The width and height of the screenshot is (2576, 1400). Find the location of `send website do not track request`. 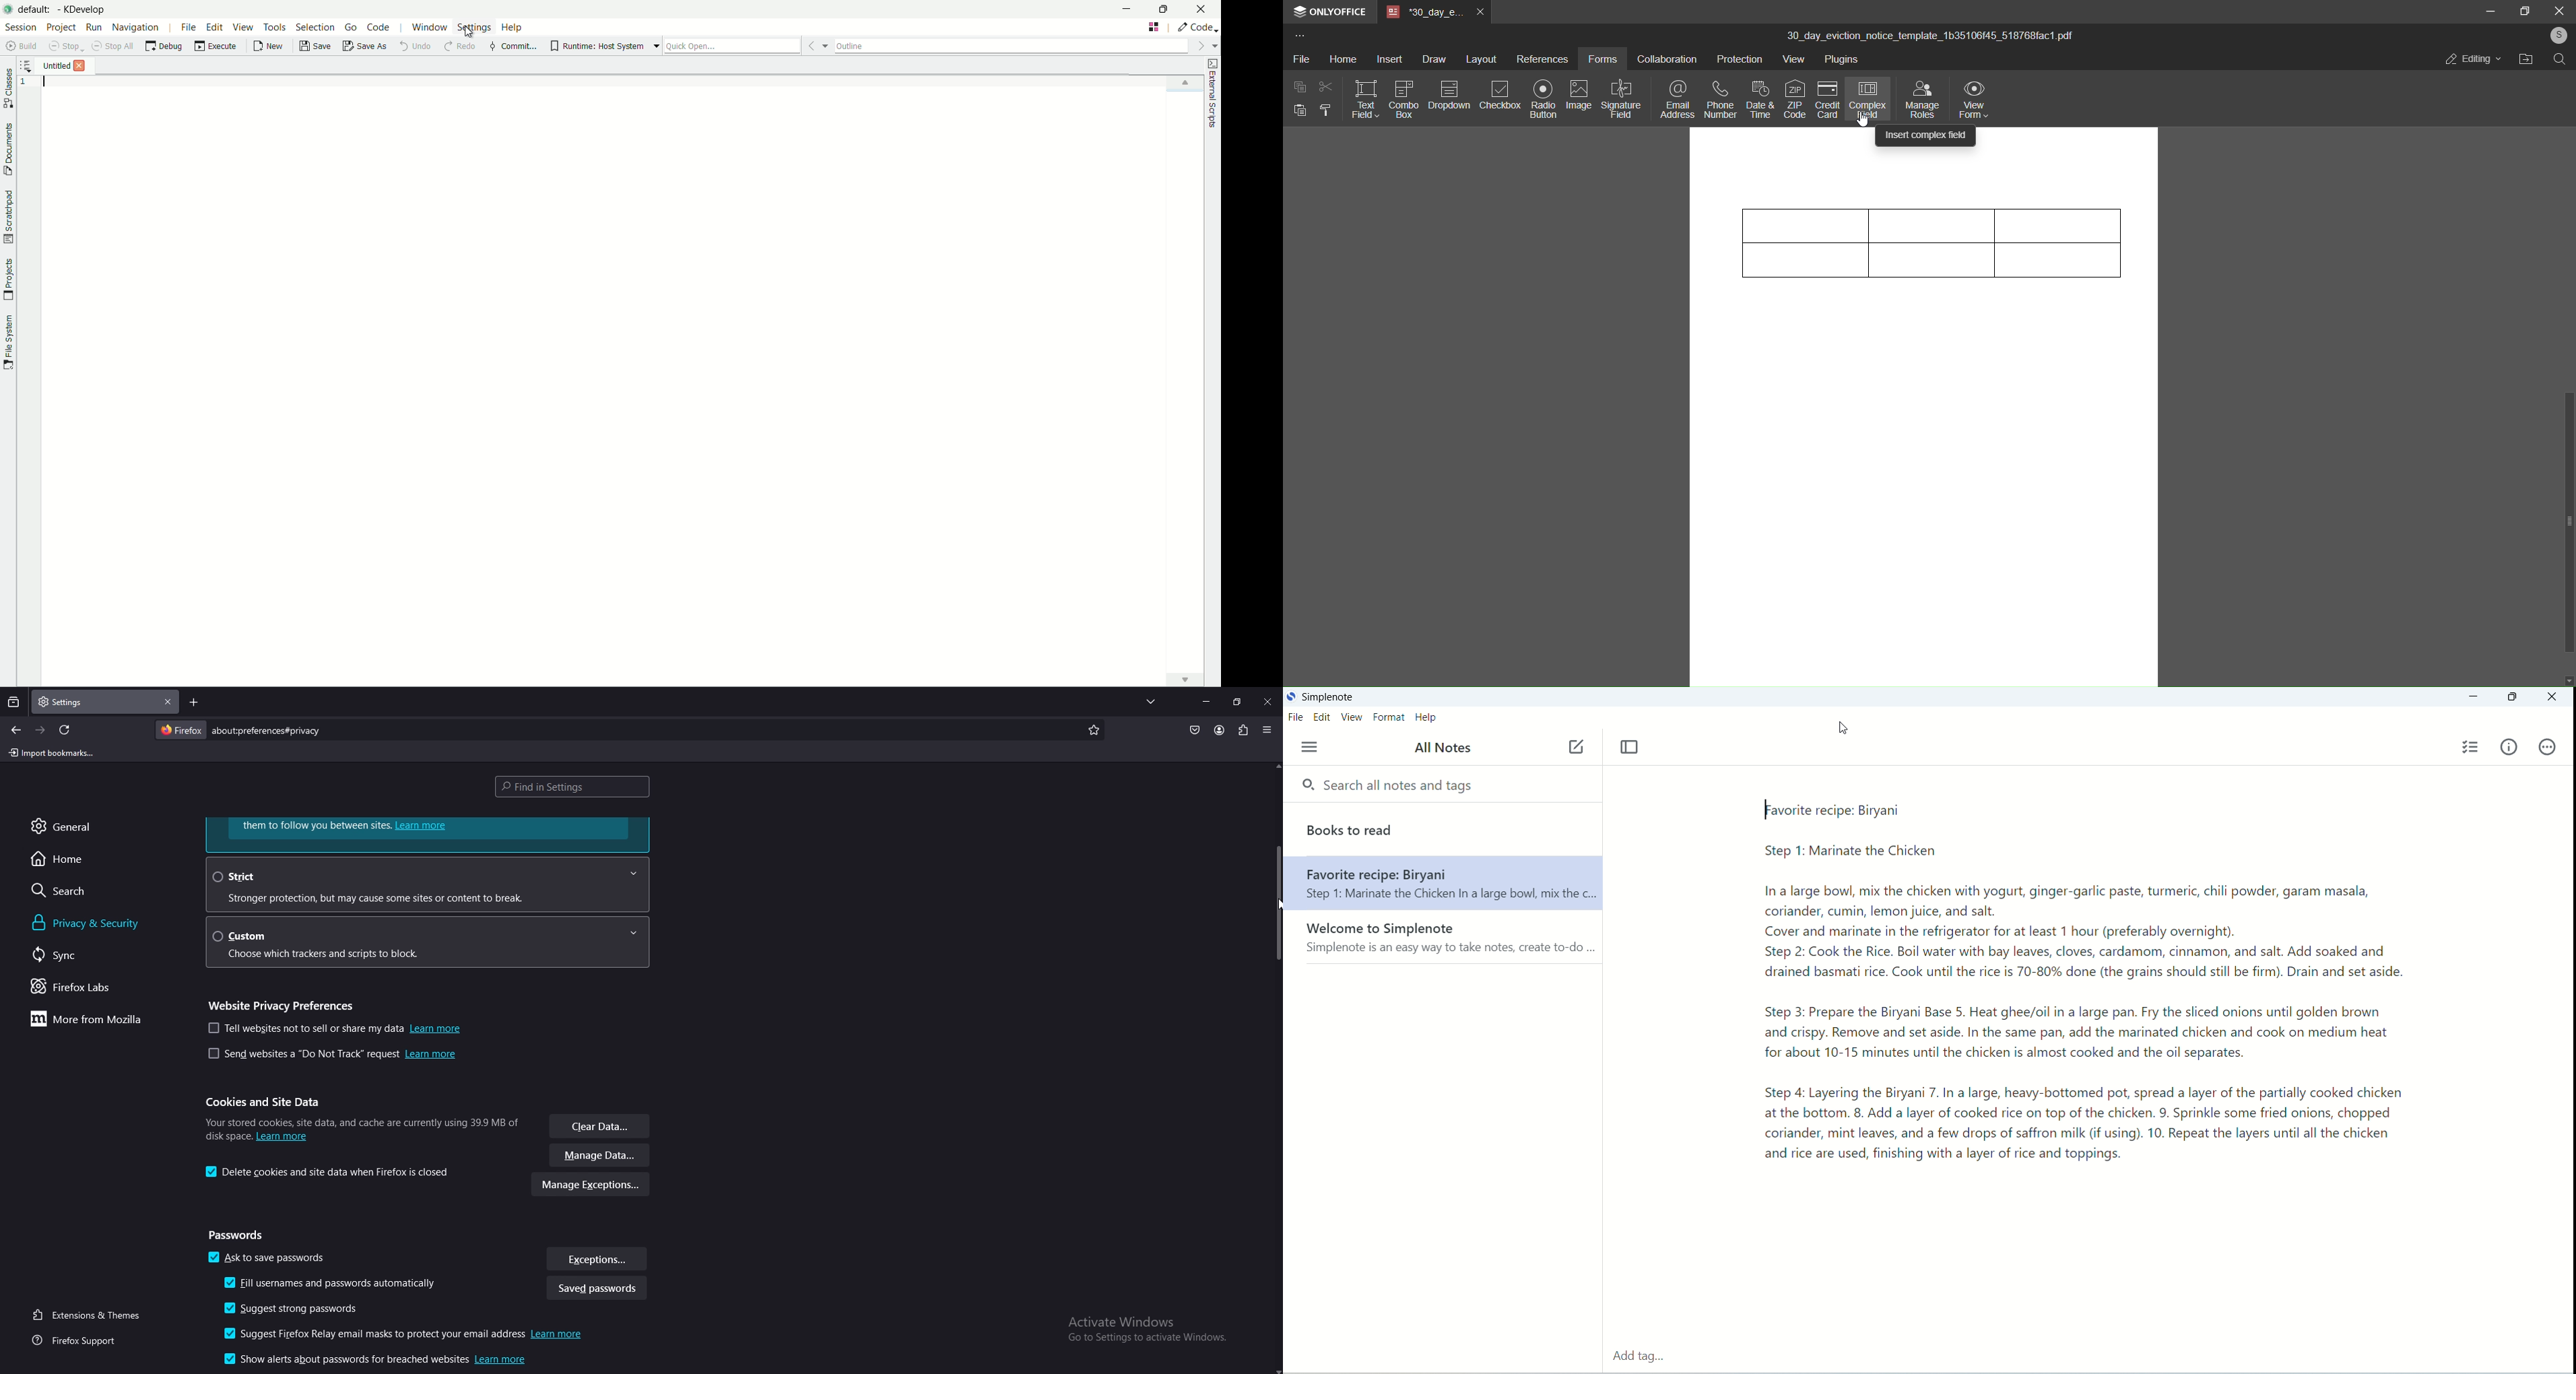

send website do not track request is located at coordinates (331, 1056).